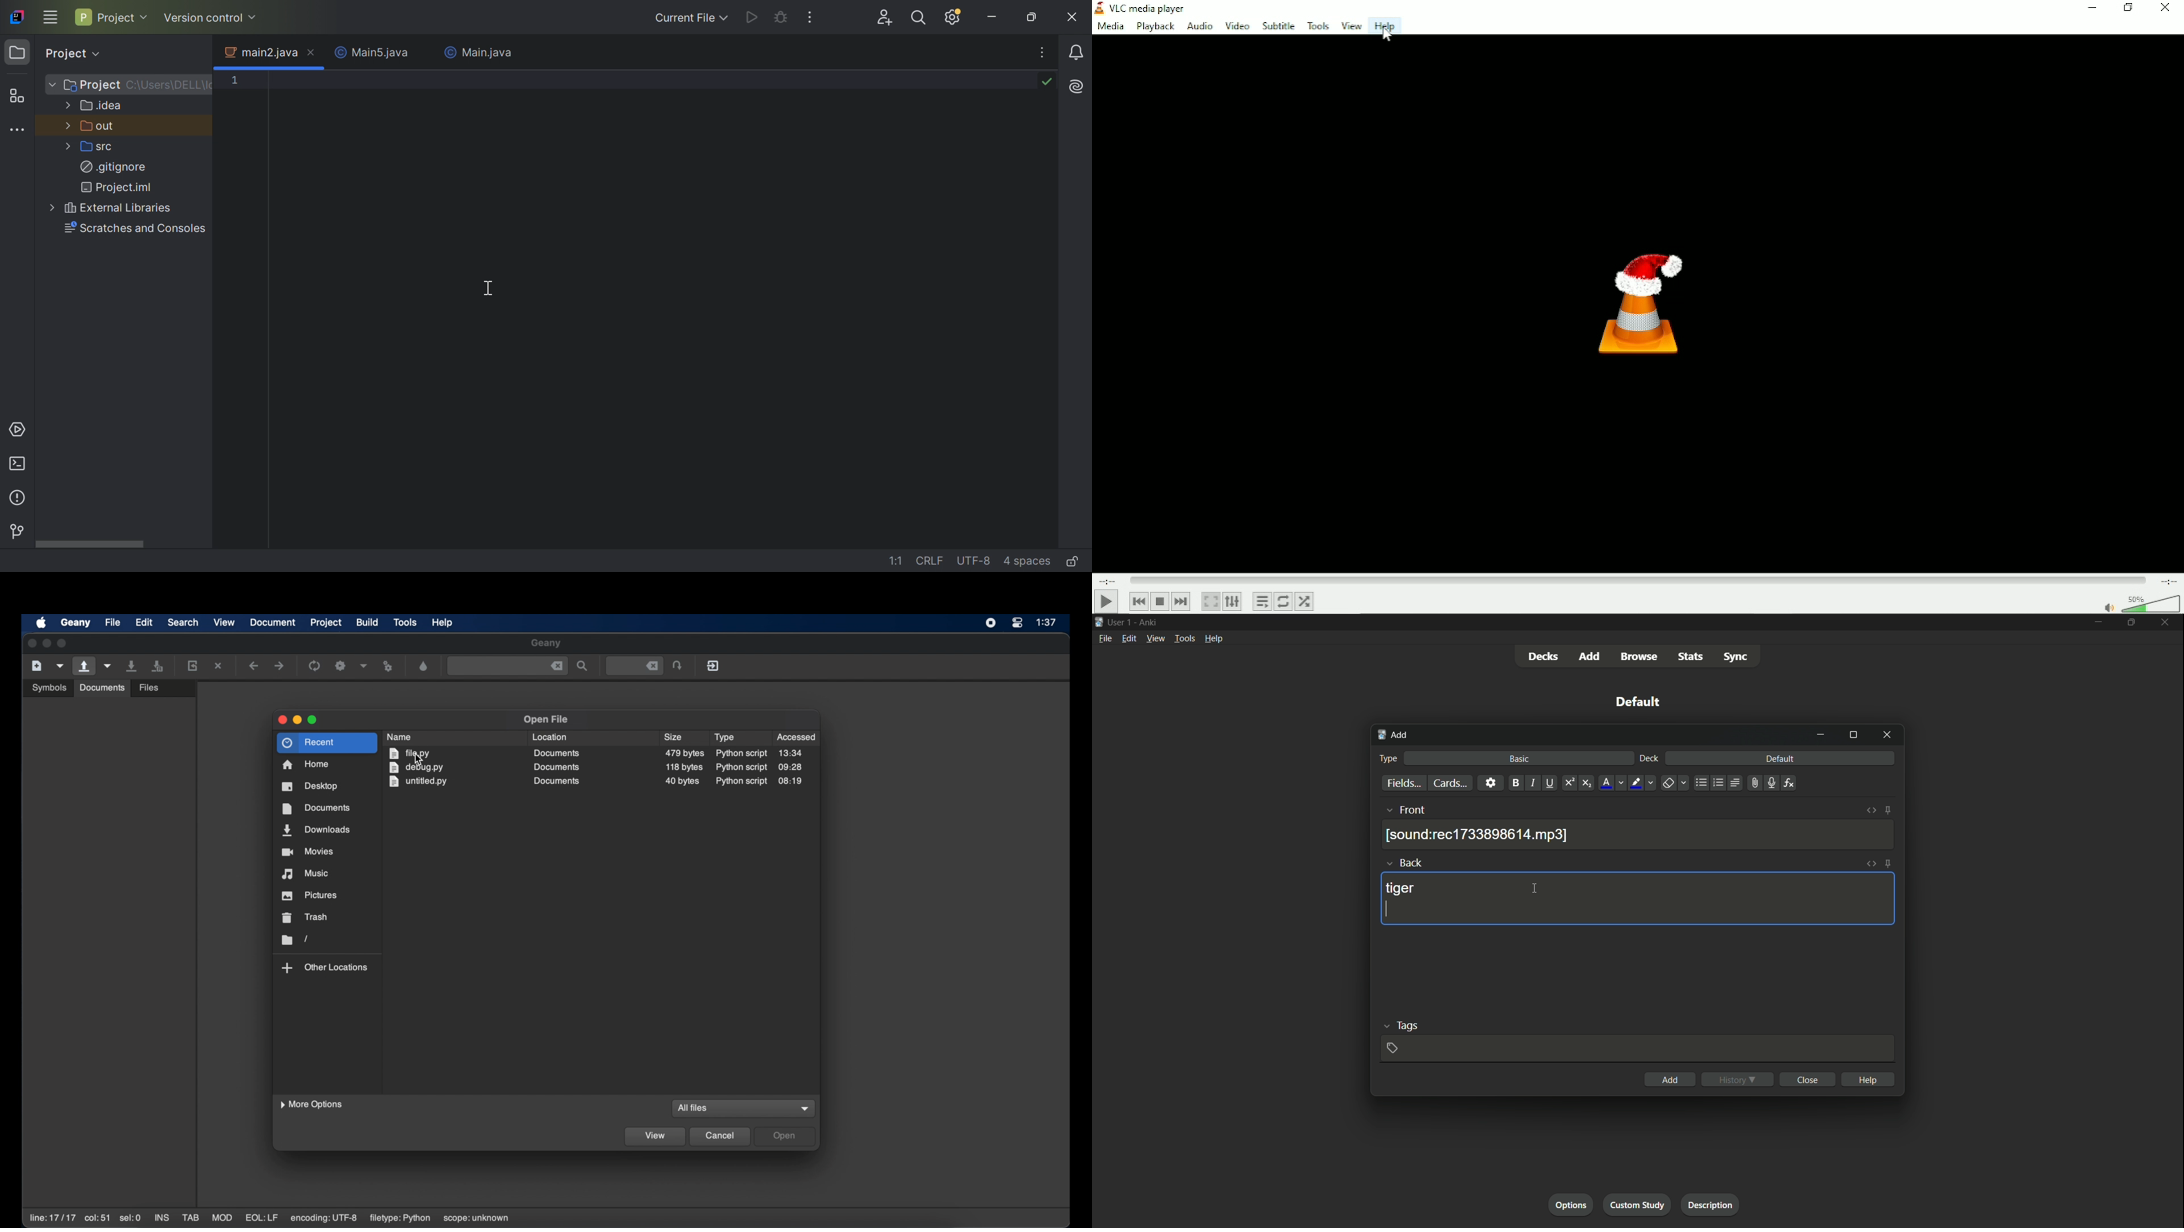  Describe the element at coordinates (1387, 35) in the screenshot. I see `Cursor` at that location.